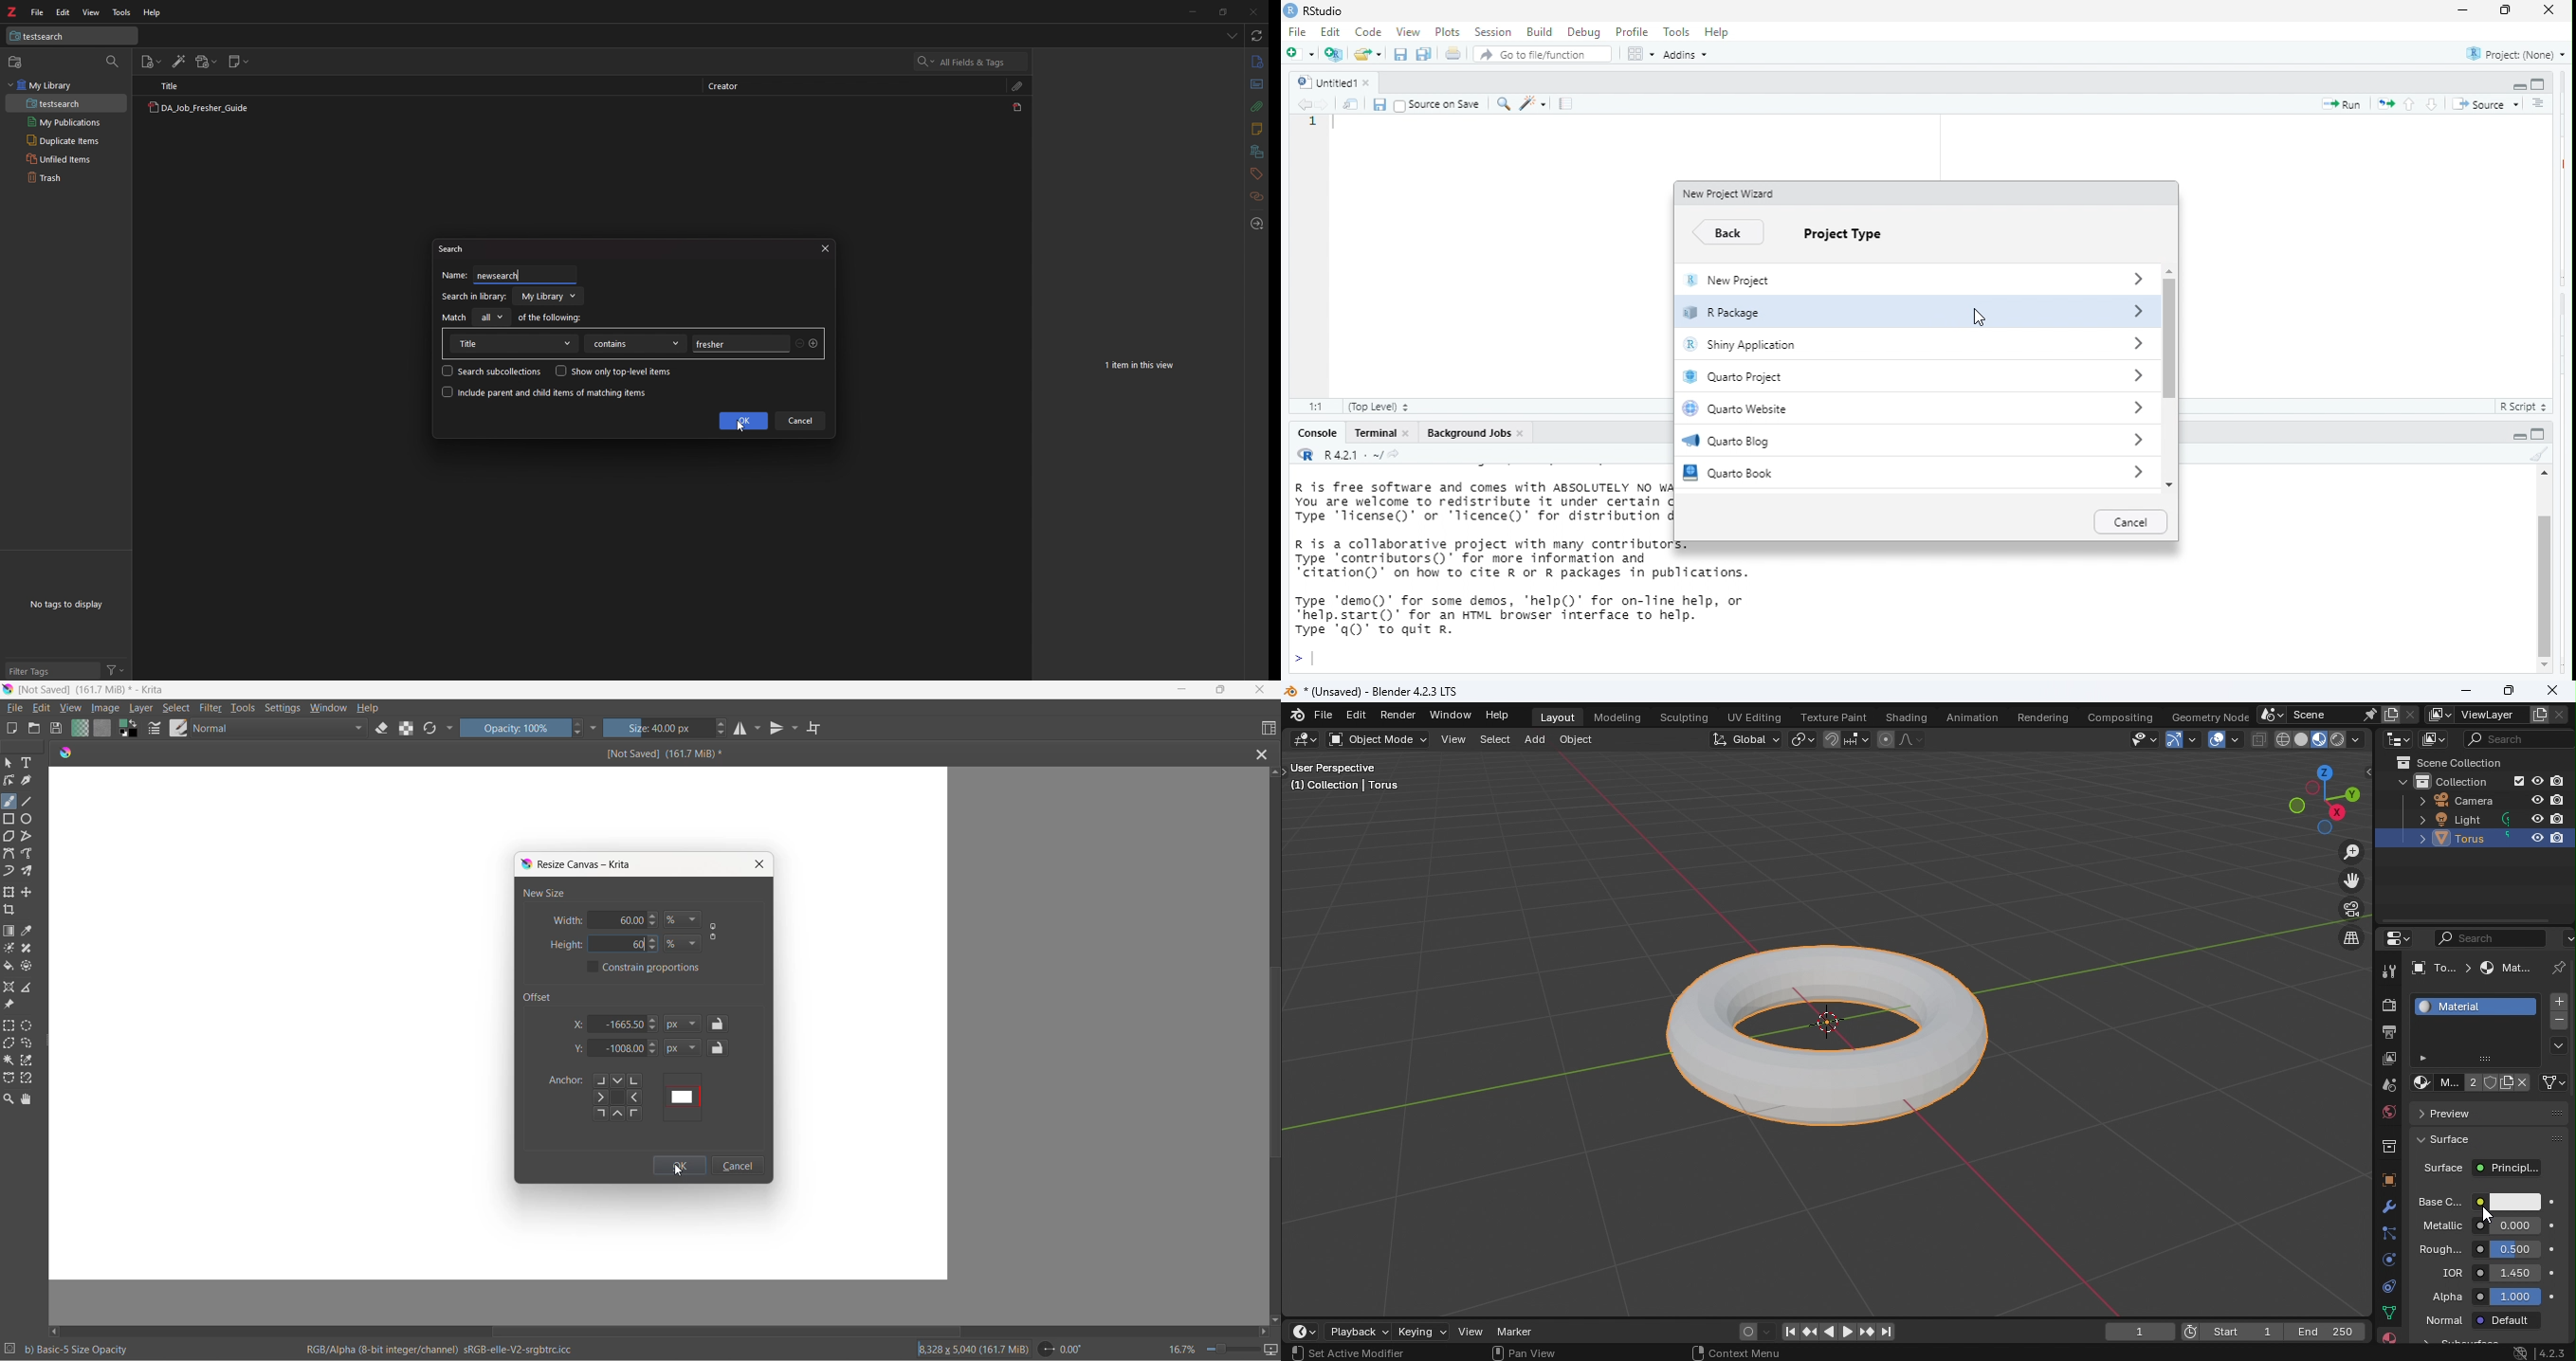  Describe the element at coordinates (2183, 740) in the screenshot. I see `Show gizmo` at that location.